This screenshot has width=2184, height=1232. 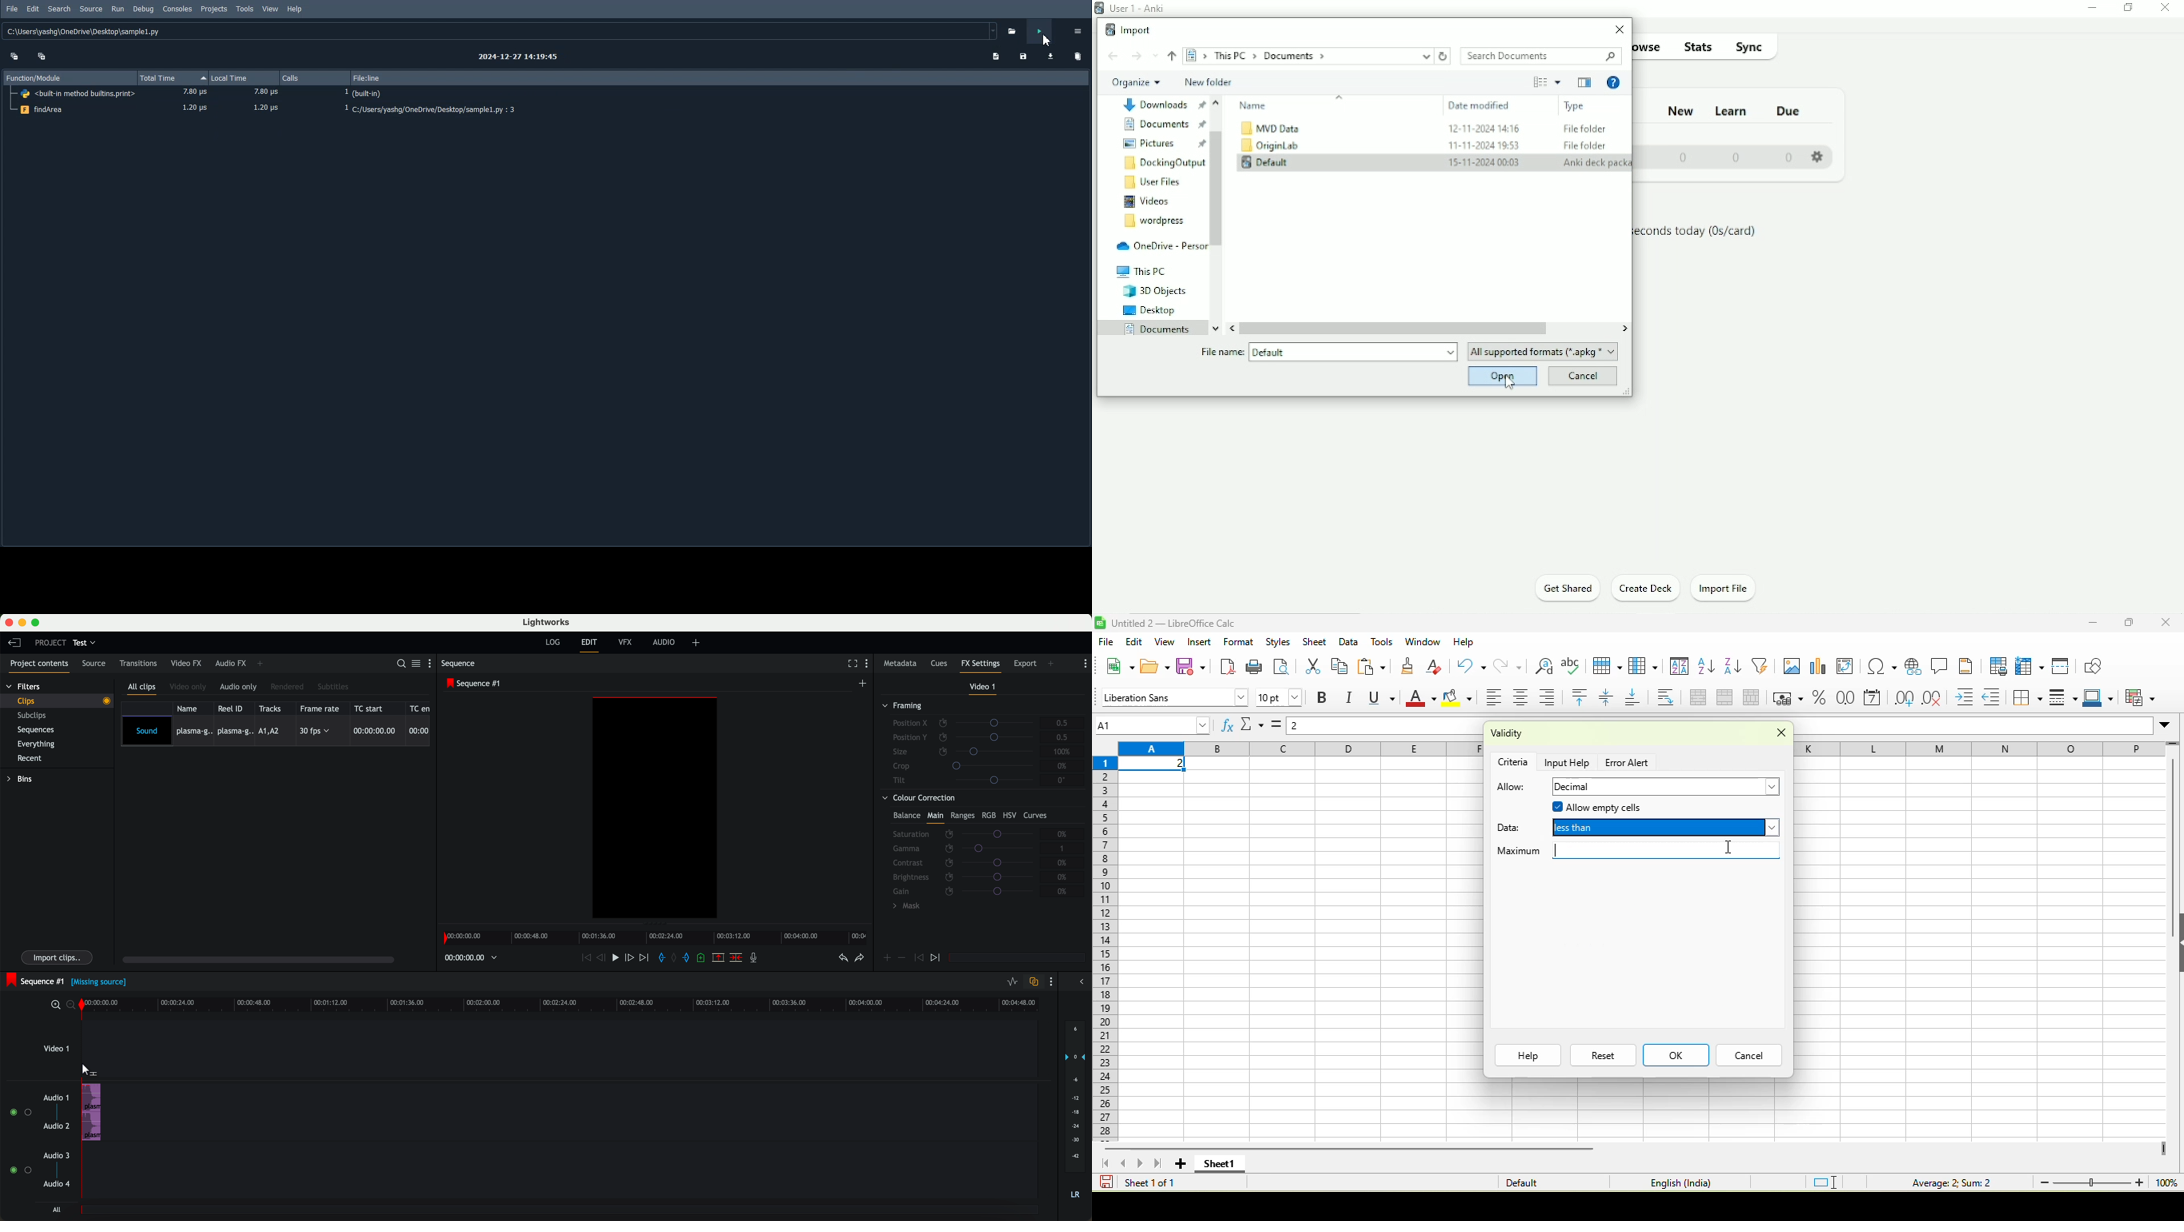 I want to click on print, so click(x=1255, y=666).